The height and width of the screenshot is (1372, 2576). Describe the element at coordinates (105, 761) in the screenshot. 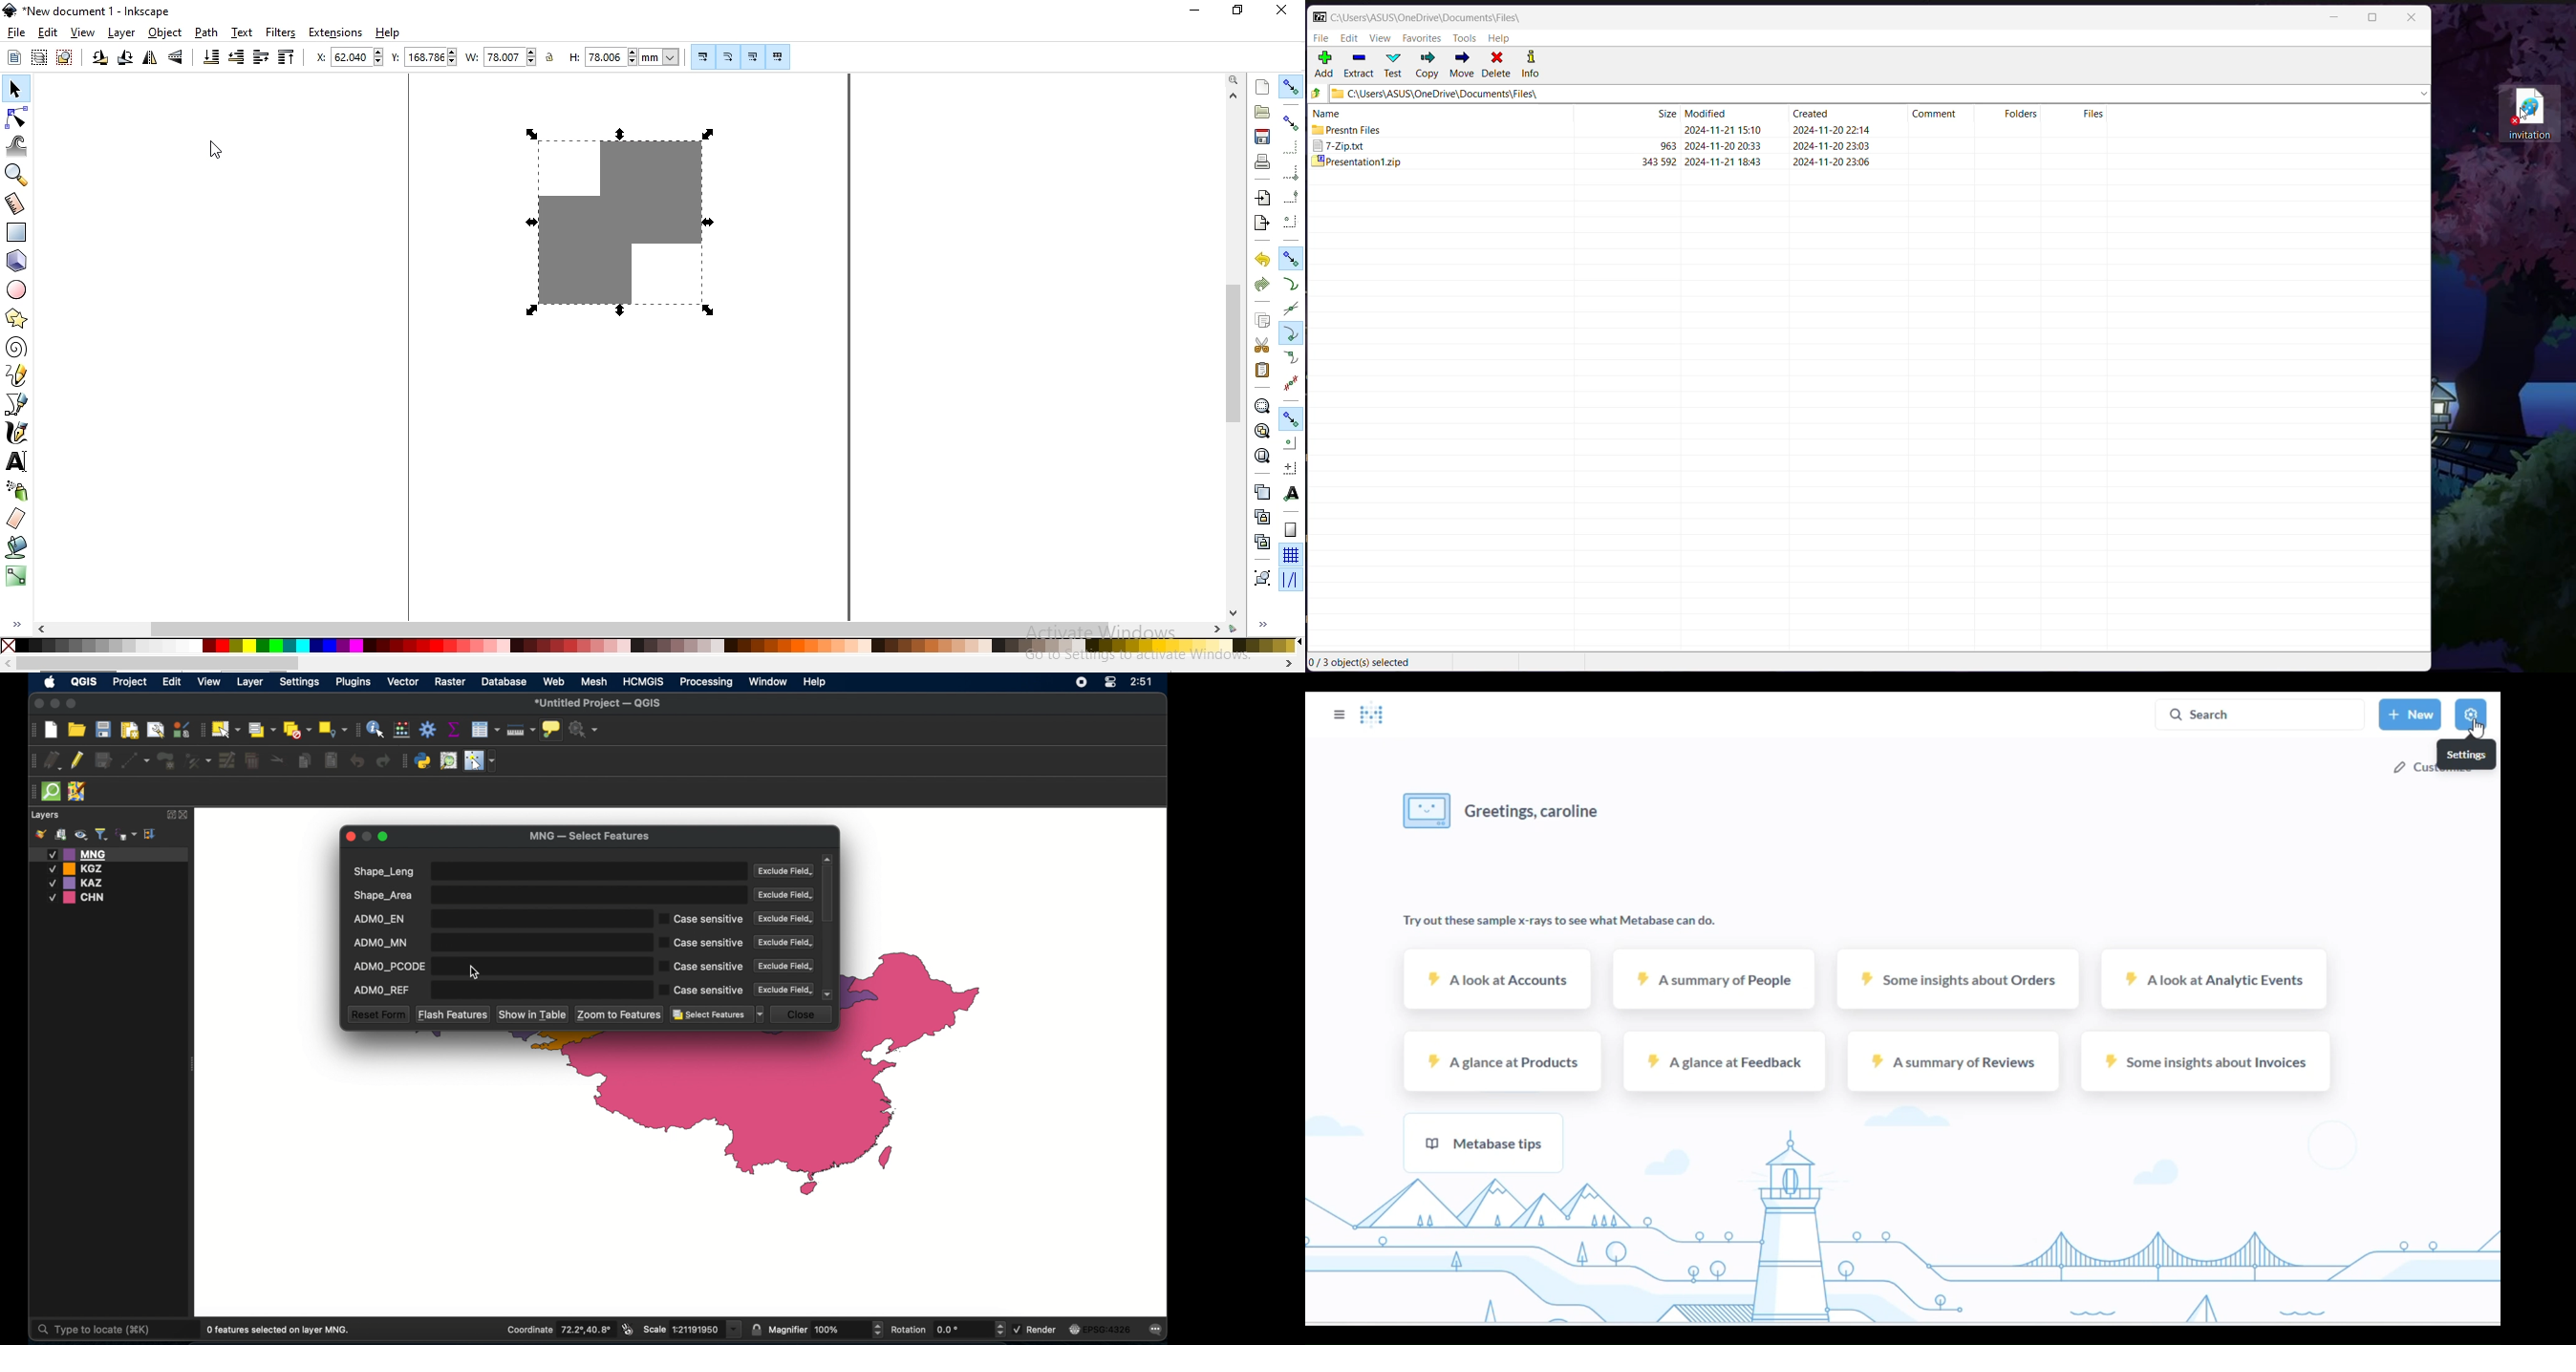

I see `save edits` at that location.